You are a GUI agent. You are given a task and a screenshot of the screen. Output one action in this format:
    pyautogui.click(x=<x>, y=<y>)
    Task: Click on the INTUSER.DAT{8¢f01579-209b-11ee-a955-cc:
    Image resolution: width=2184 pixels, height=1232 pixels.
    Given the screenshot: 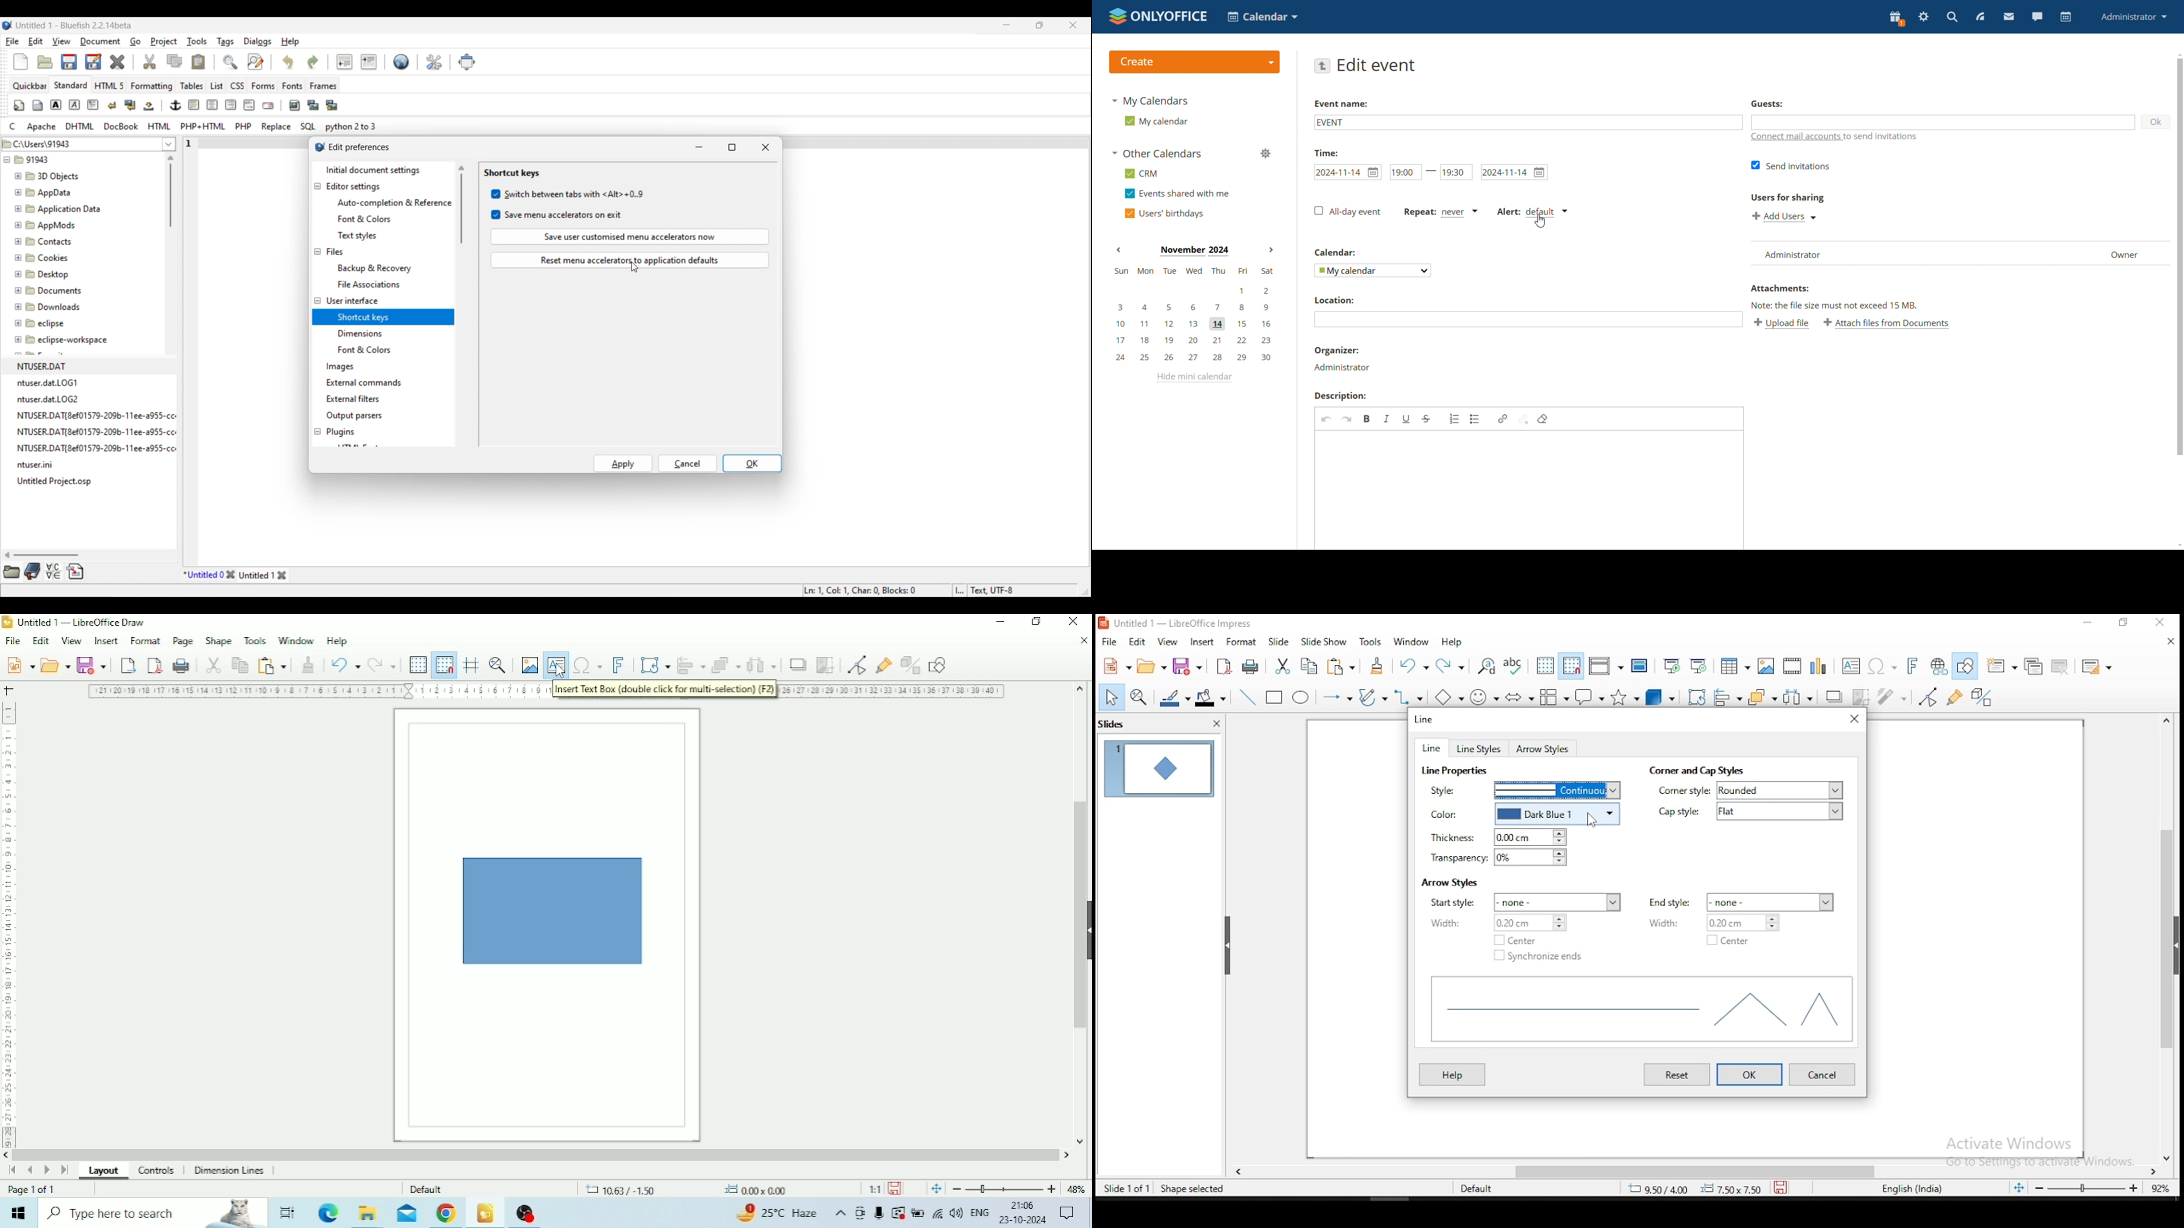 What is the action you would take?
    pyautogui.click(x=103, y=432)
    